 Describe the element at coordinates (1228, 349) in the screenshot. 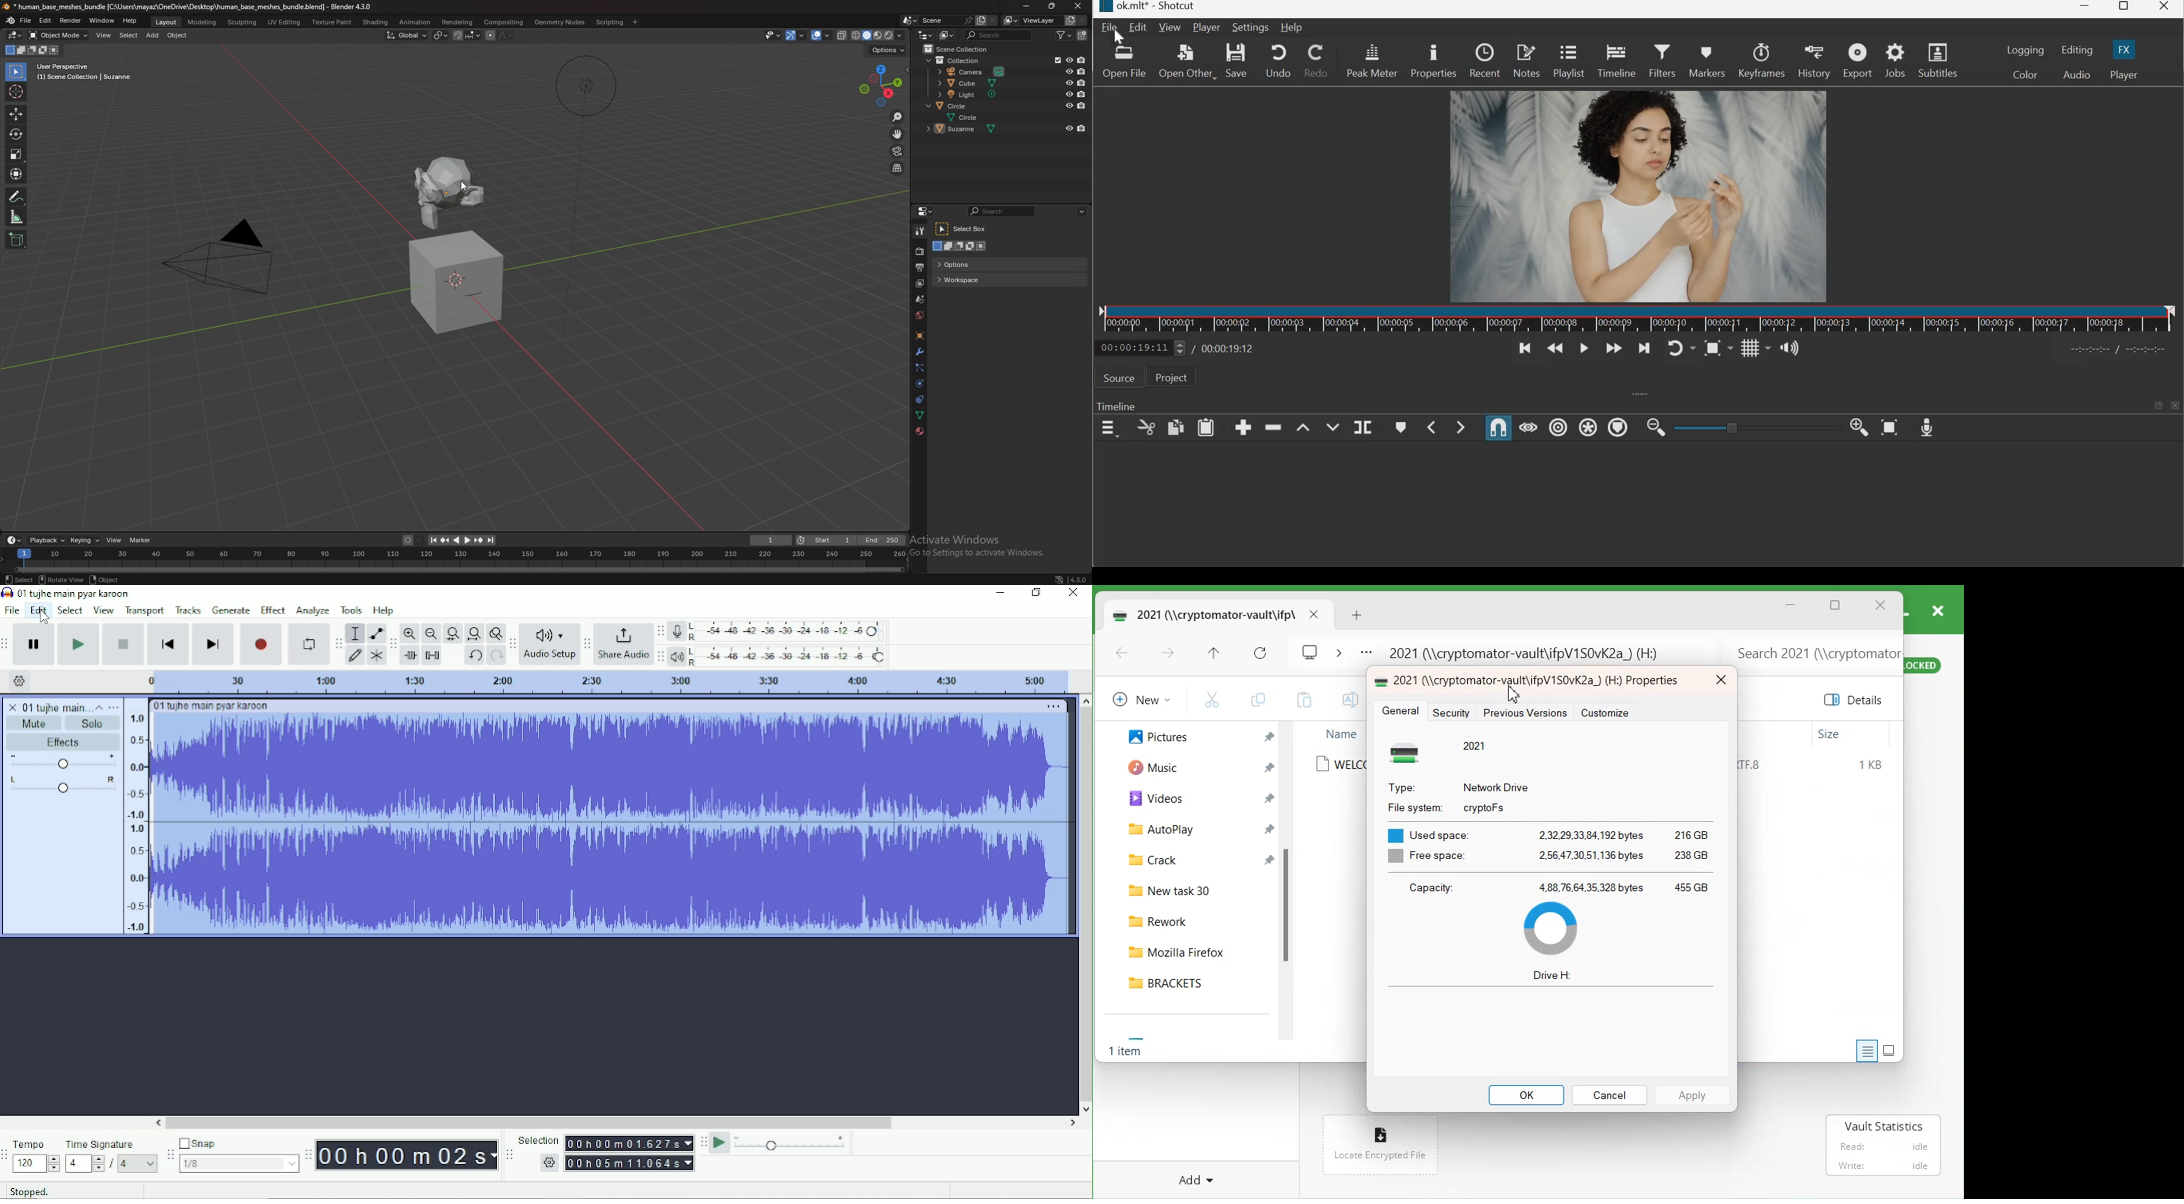

I see `Total duration` at that location.